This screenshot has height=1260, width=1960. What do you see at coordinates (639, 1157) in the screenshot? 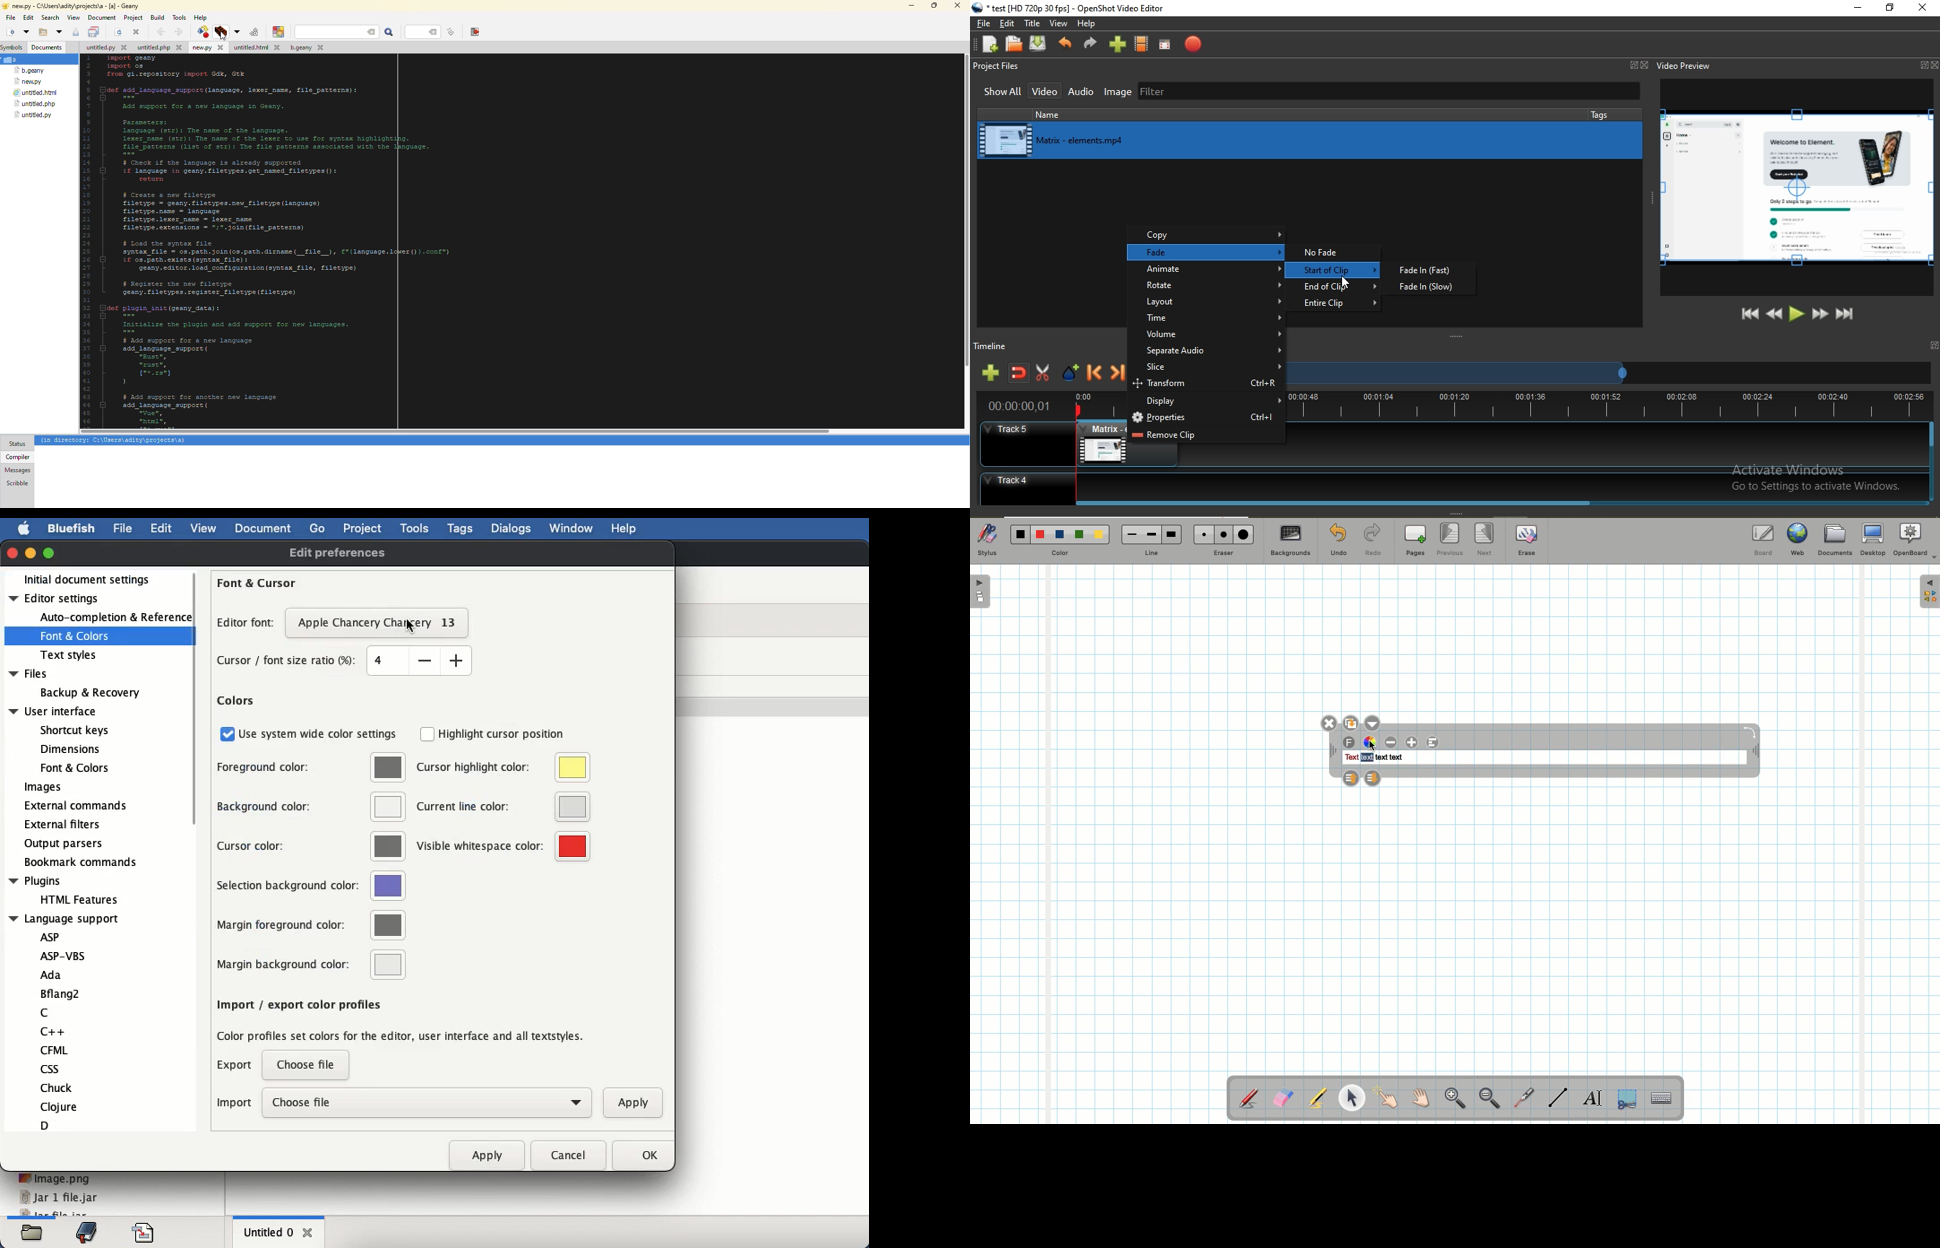
I see `ok` at bounding box center [639, 1157].